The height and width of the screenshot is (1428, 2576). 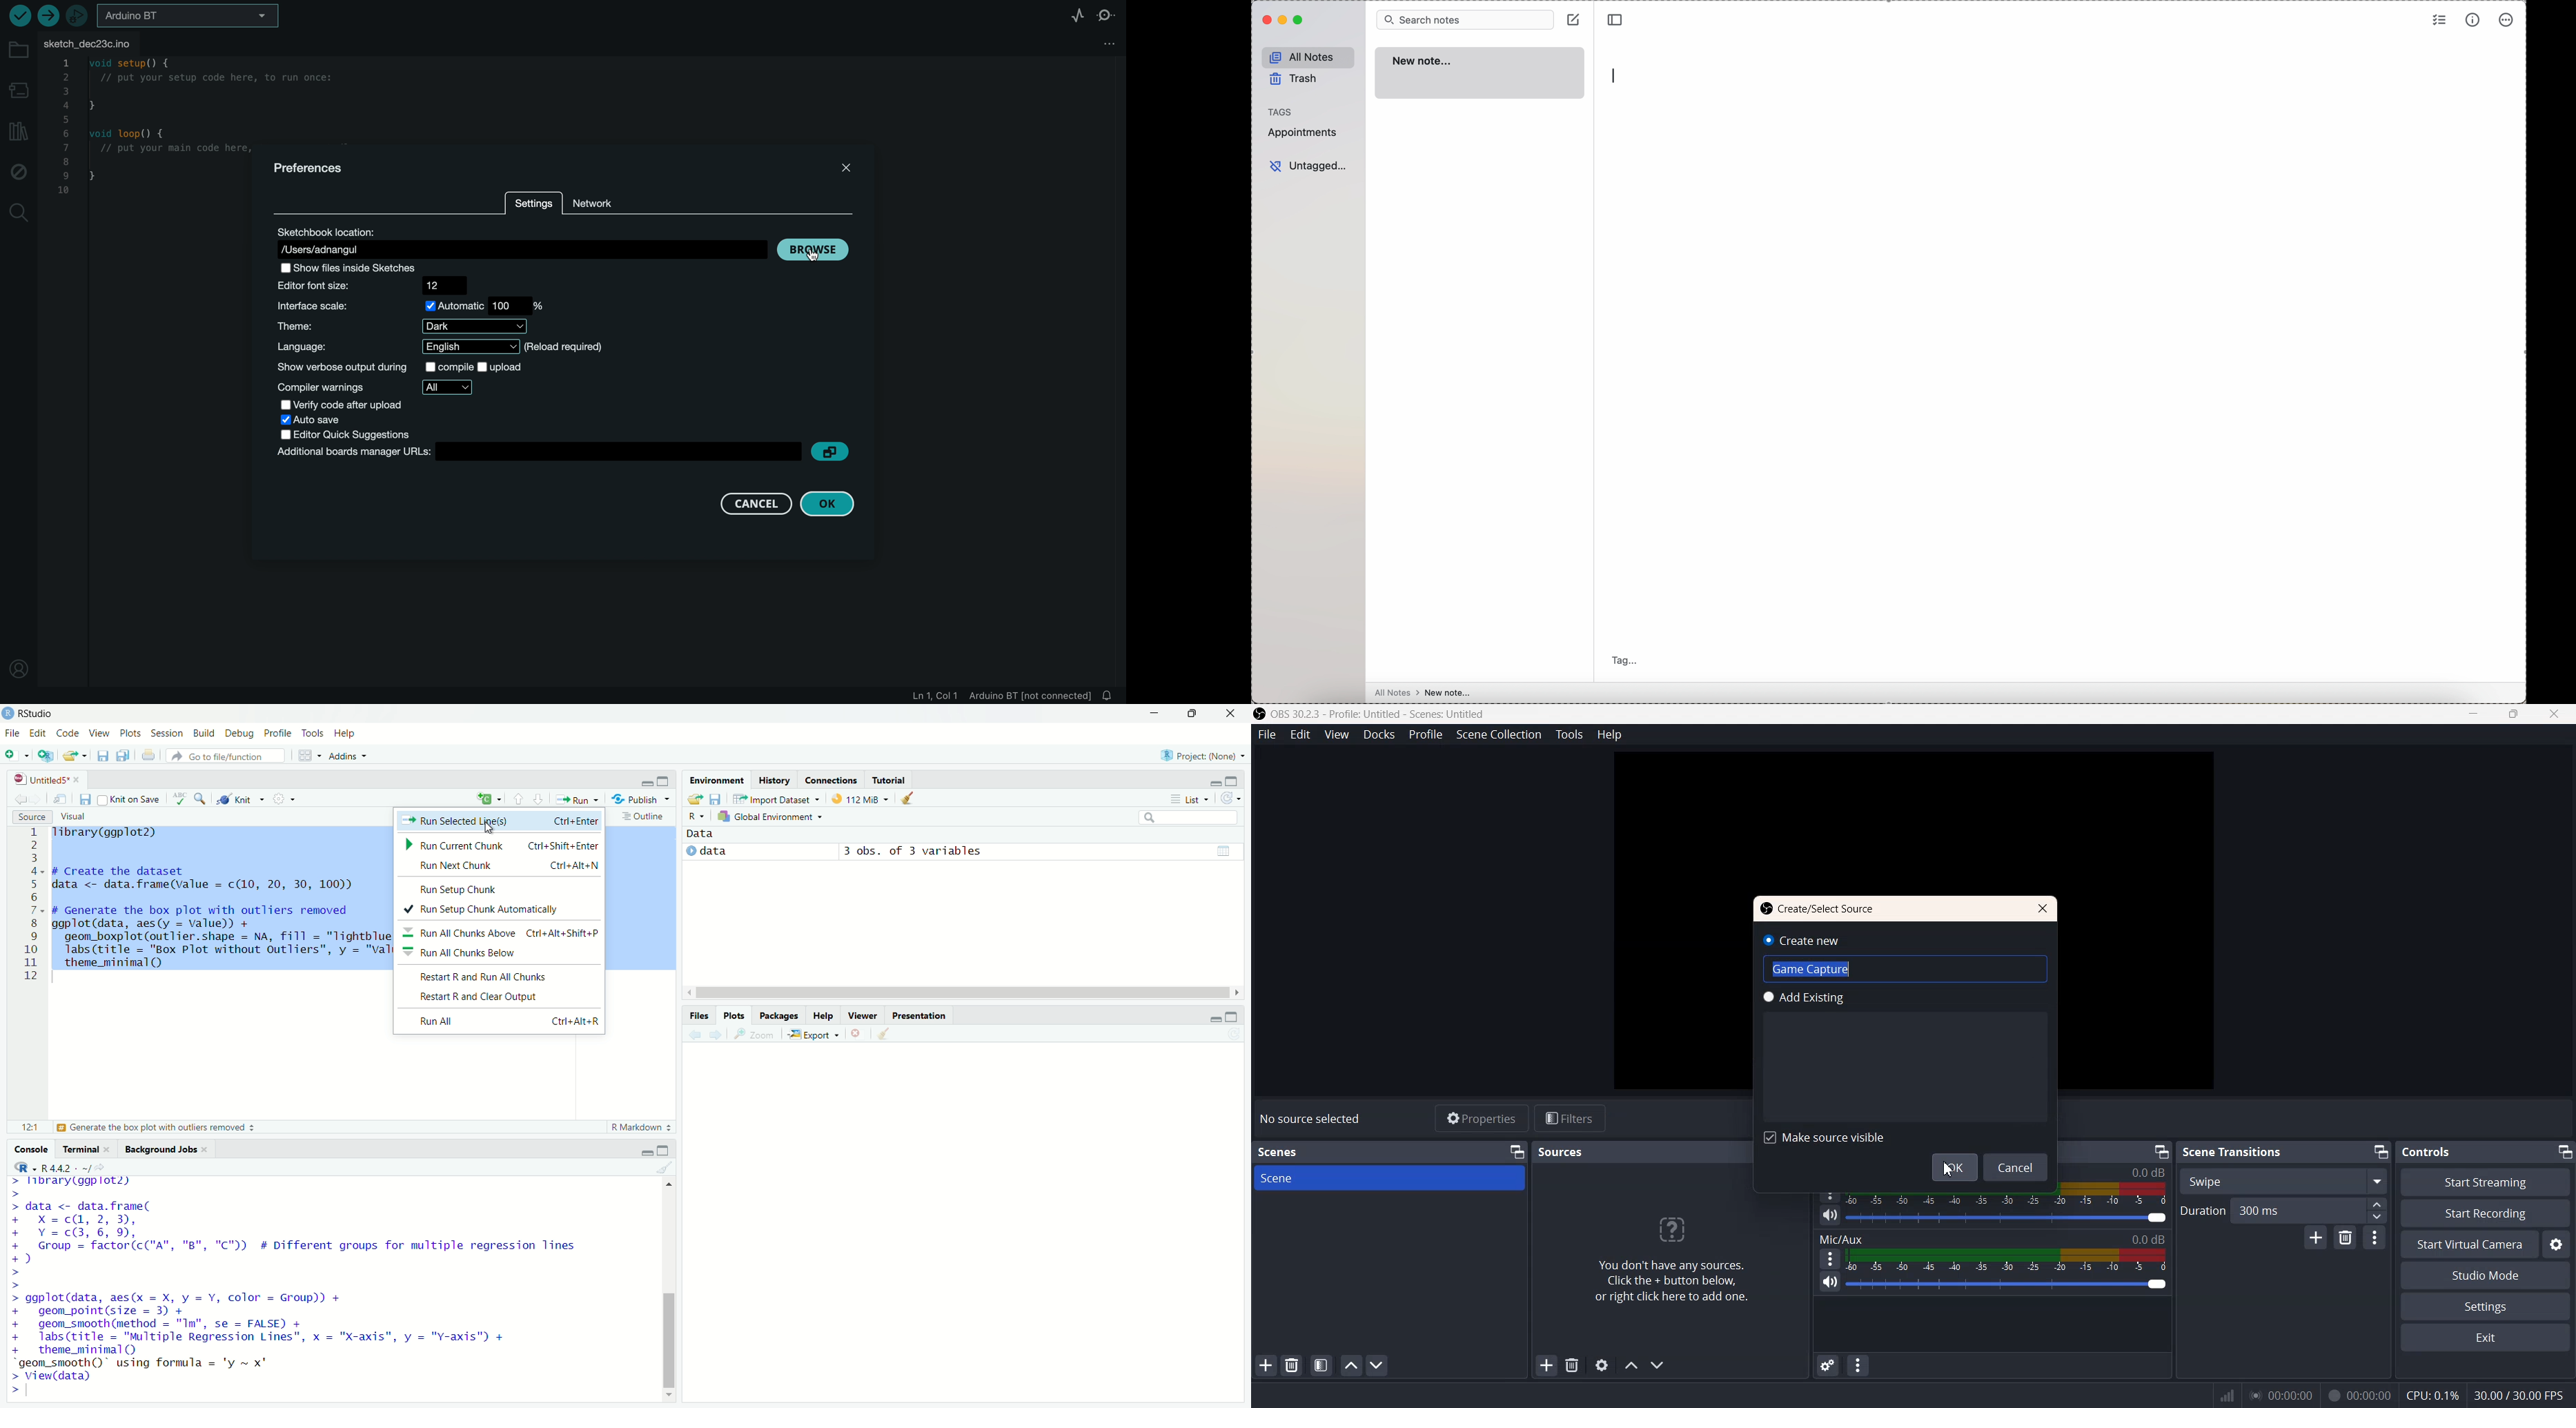 I want to click on grid, so click(x=304, y=759).